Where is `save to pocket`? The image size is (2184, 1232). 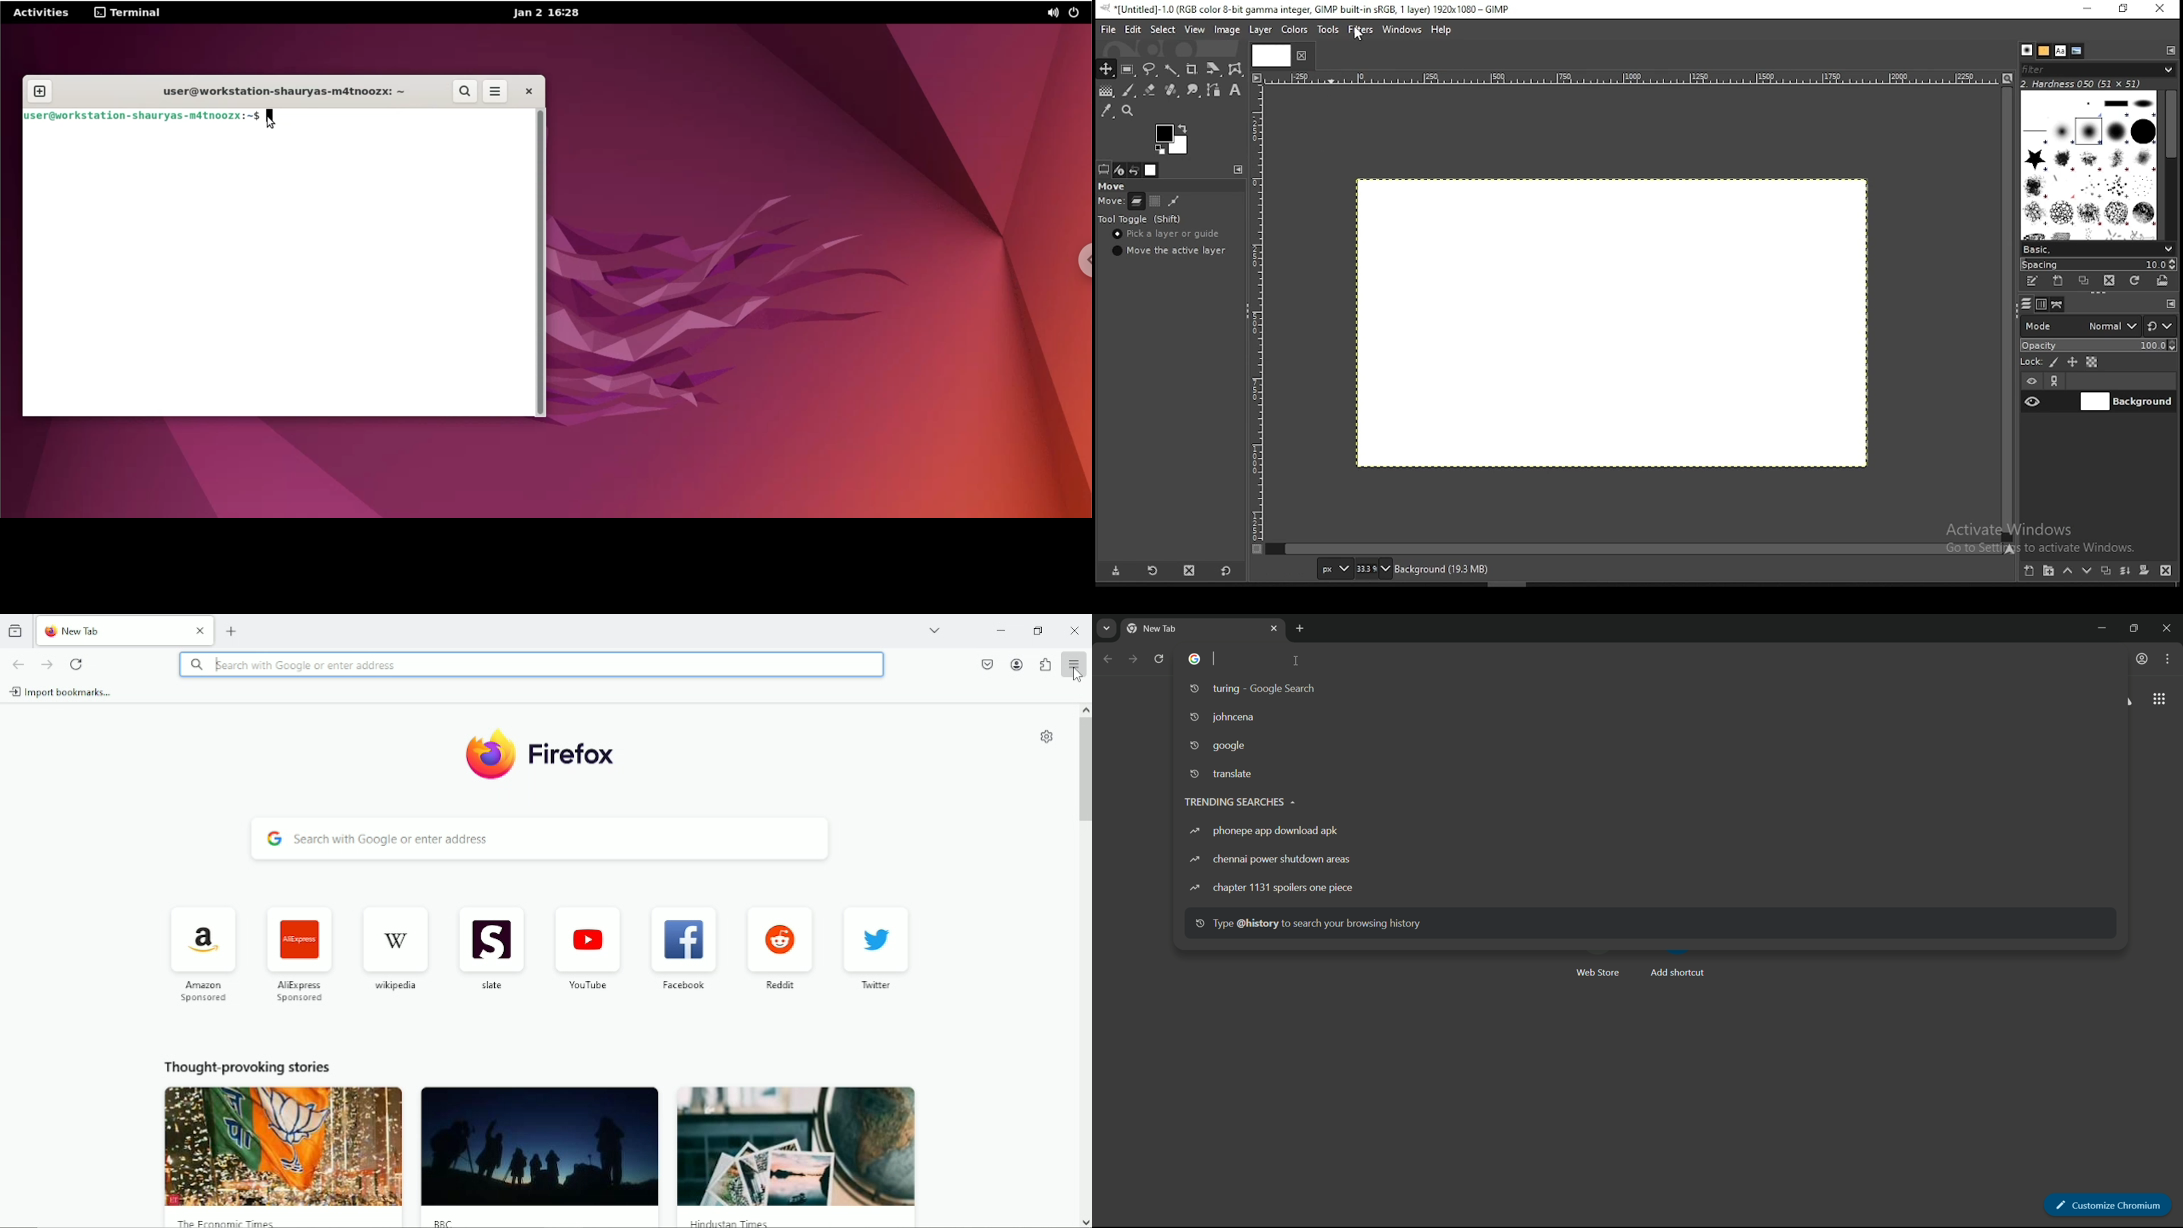
save to pocket is located at coordinates (987, 663).